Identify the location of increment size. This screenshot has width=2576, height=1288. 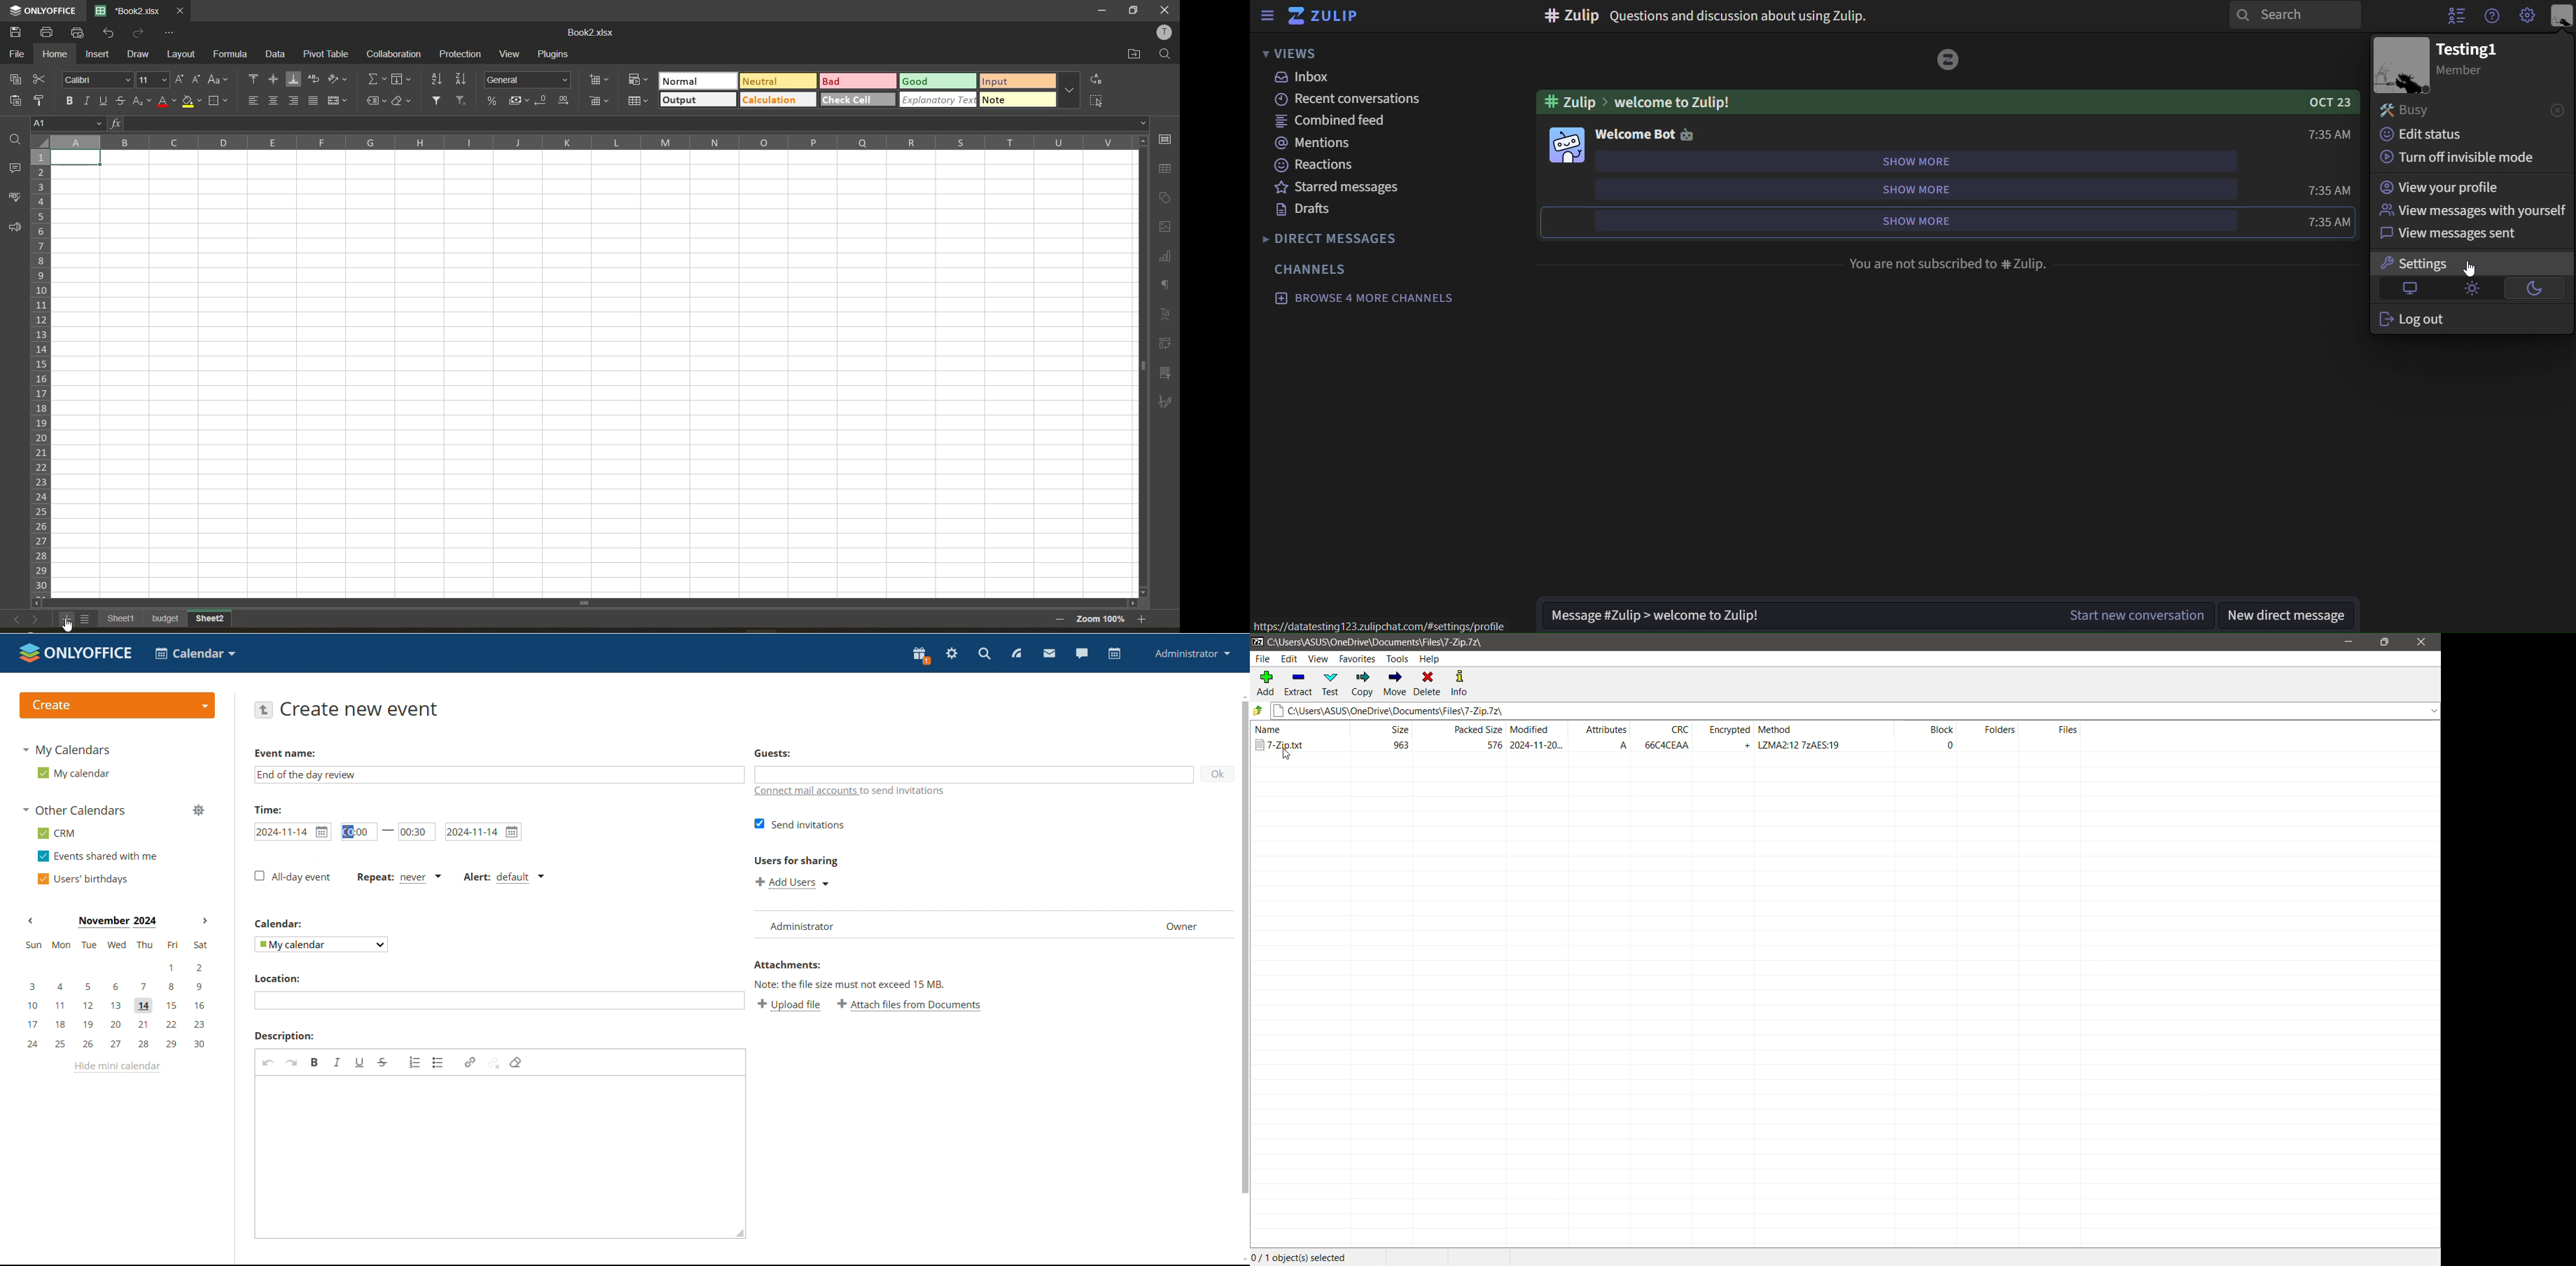
(179, 78).